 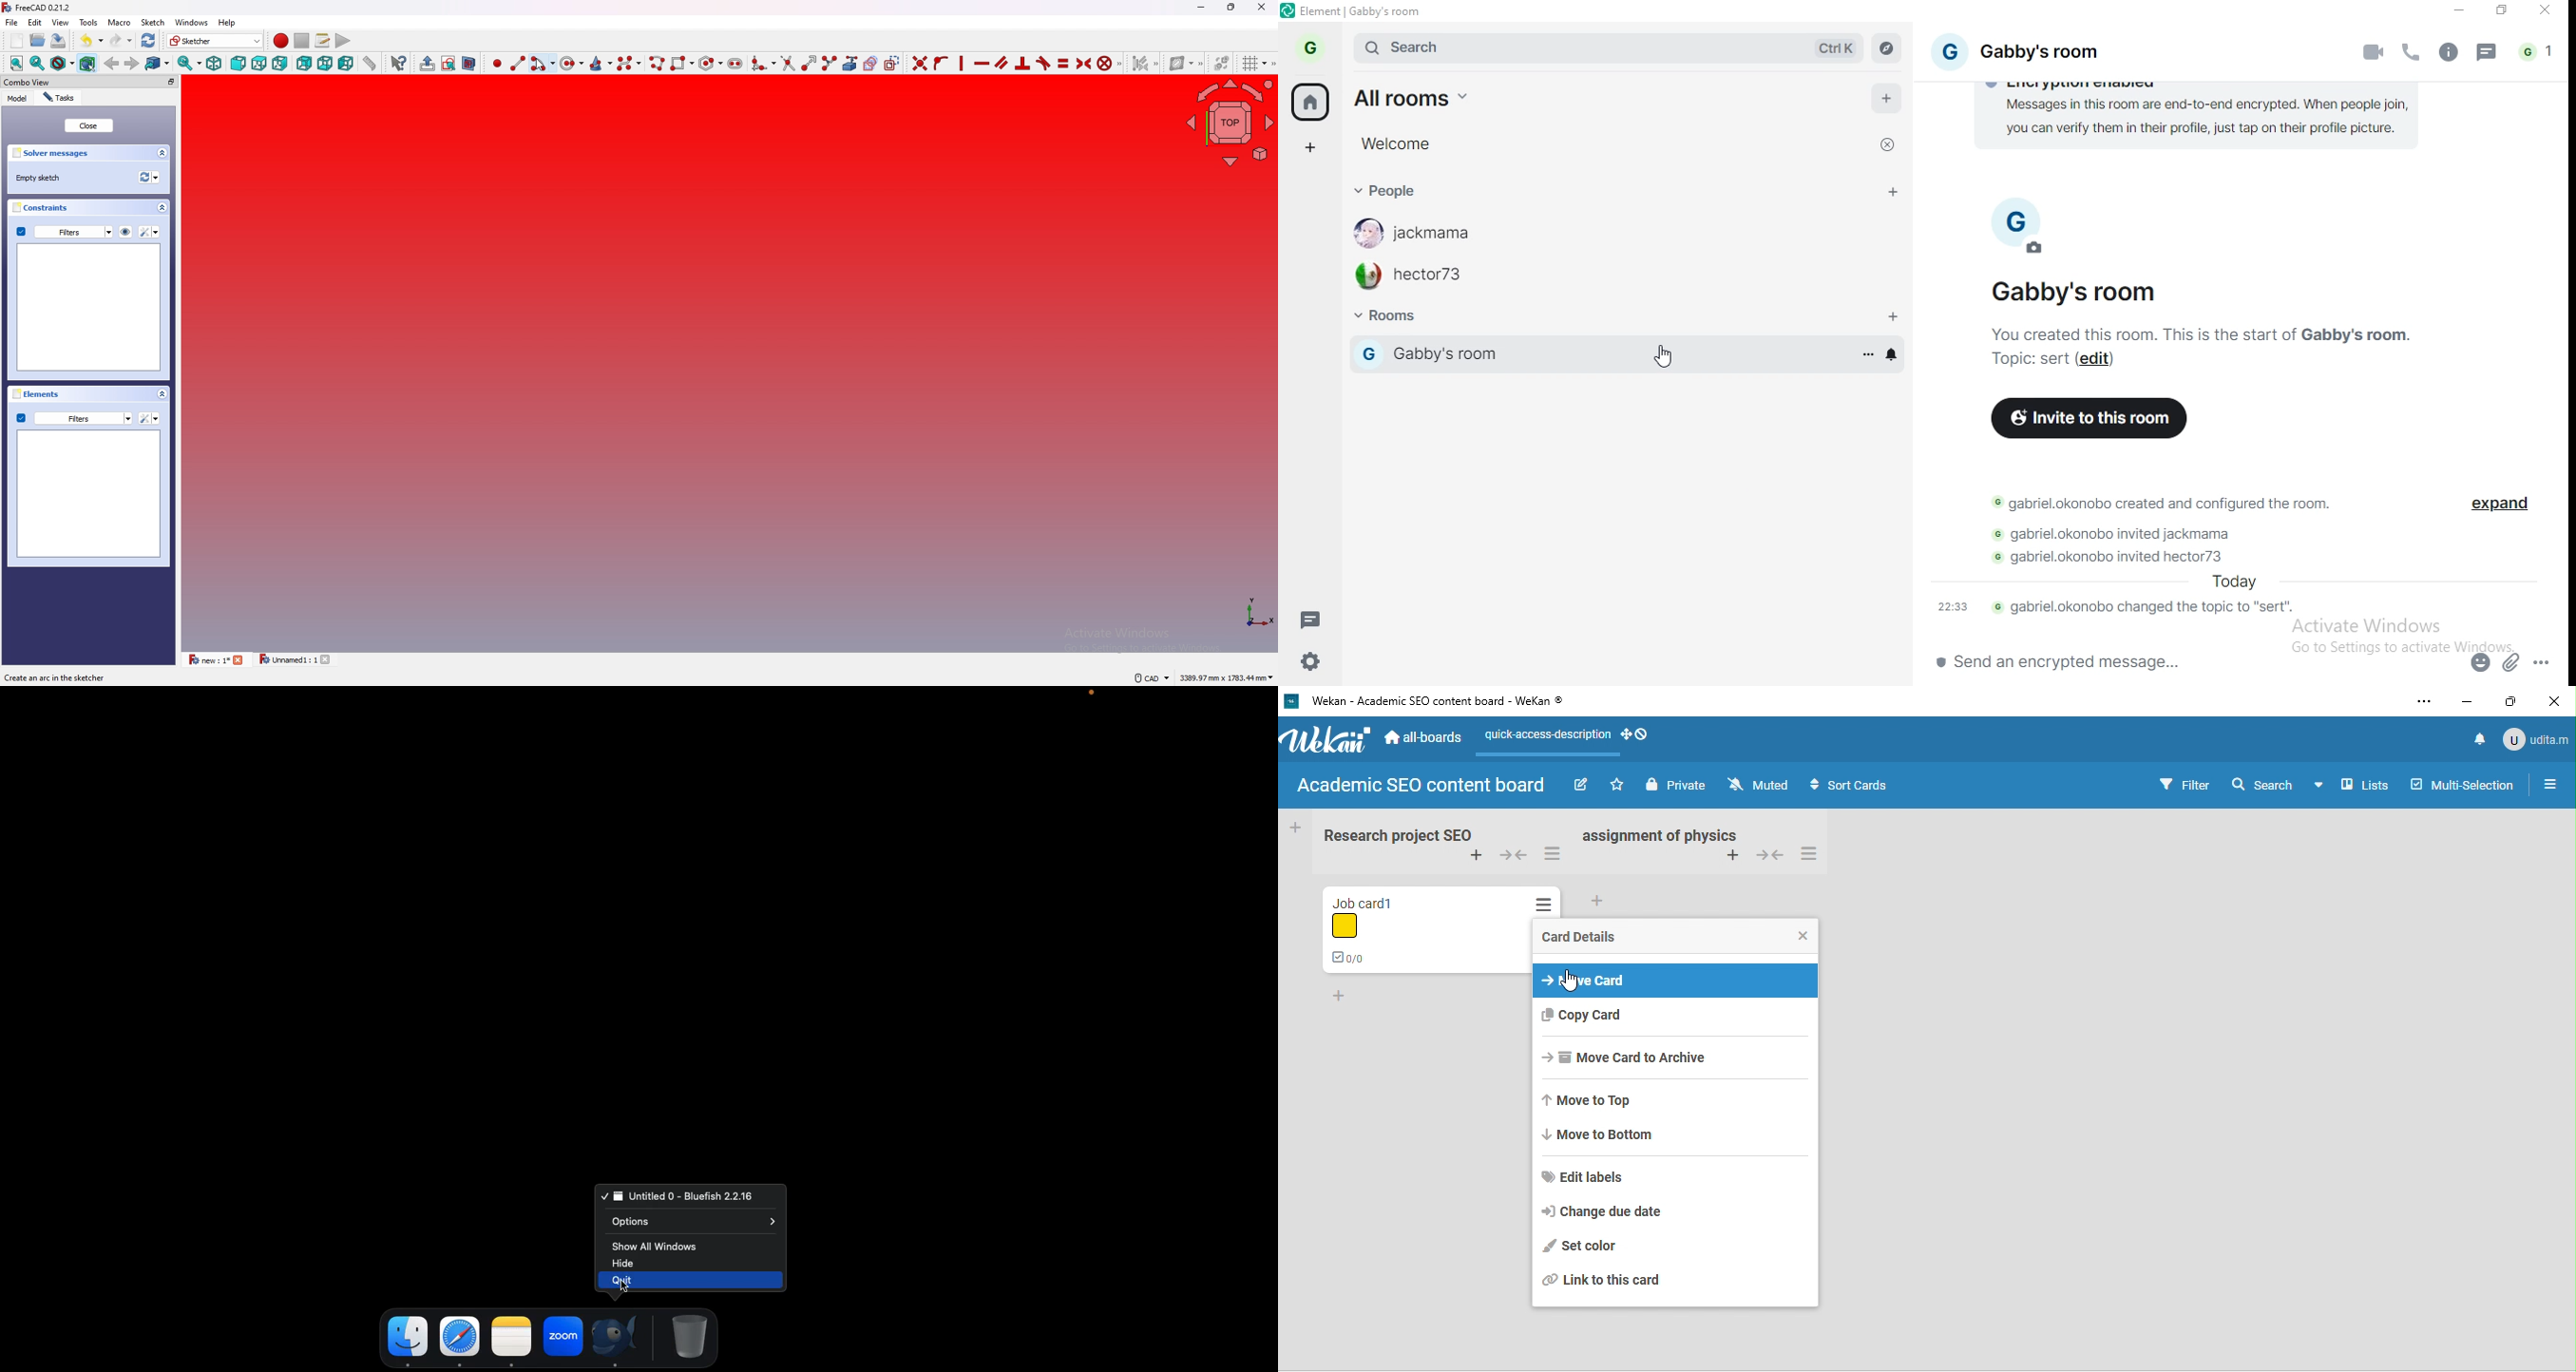 What do you see at coordinates (1668, 1017) in the screenshot?
I see `copy card` at bounding box center [1668, 1017].